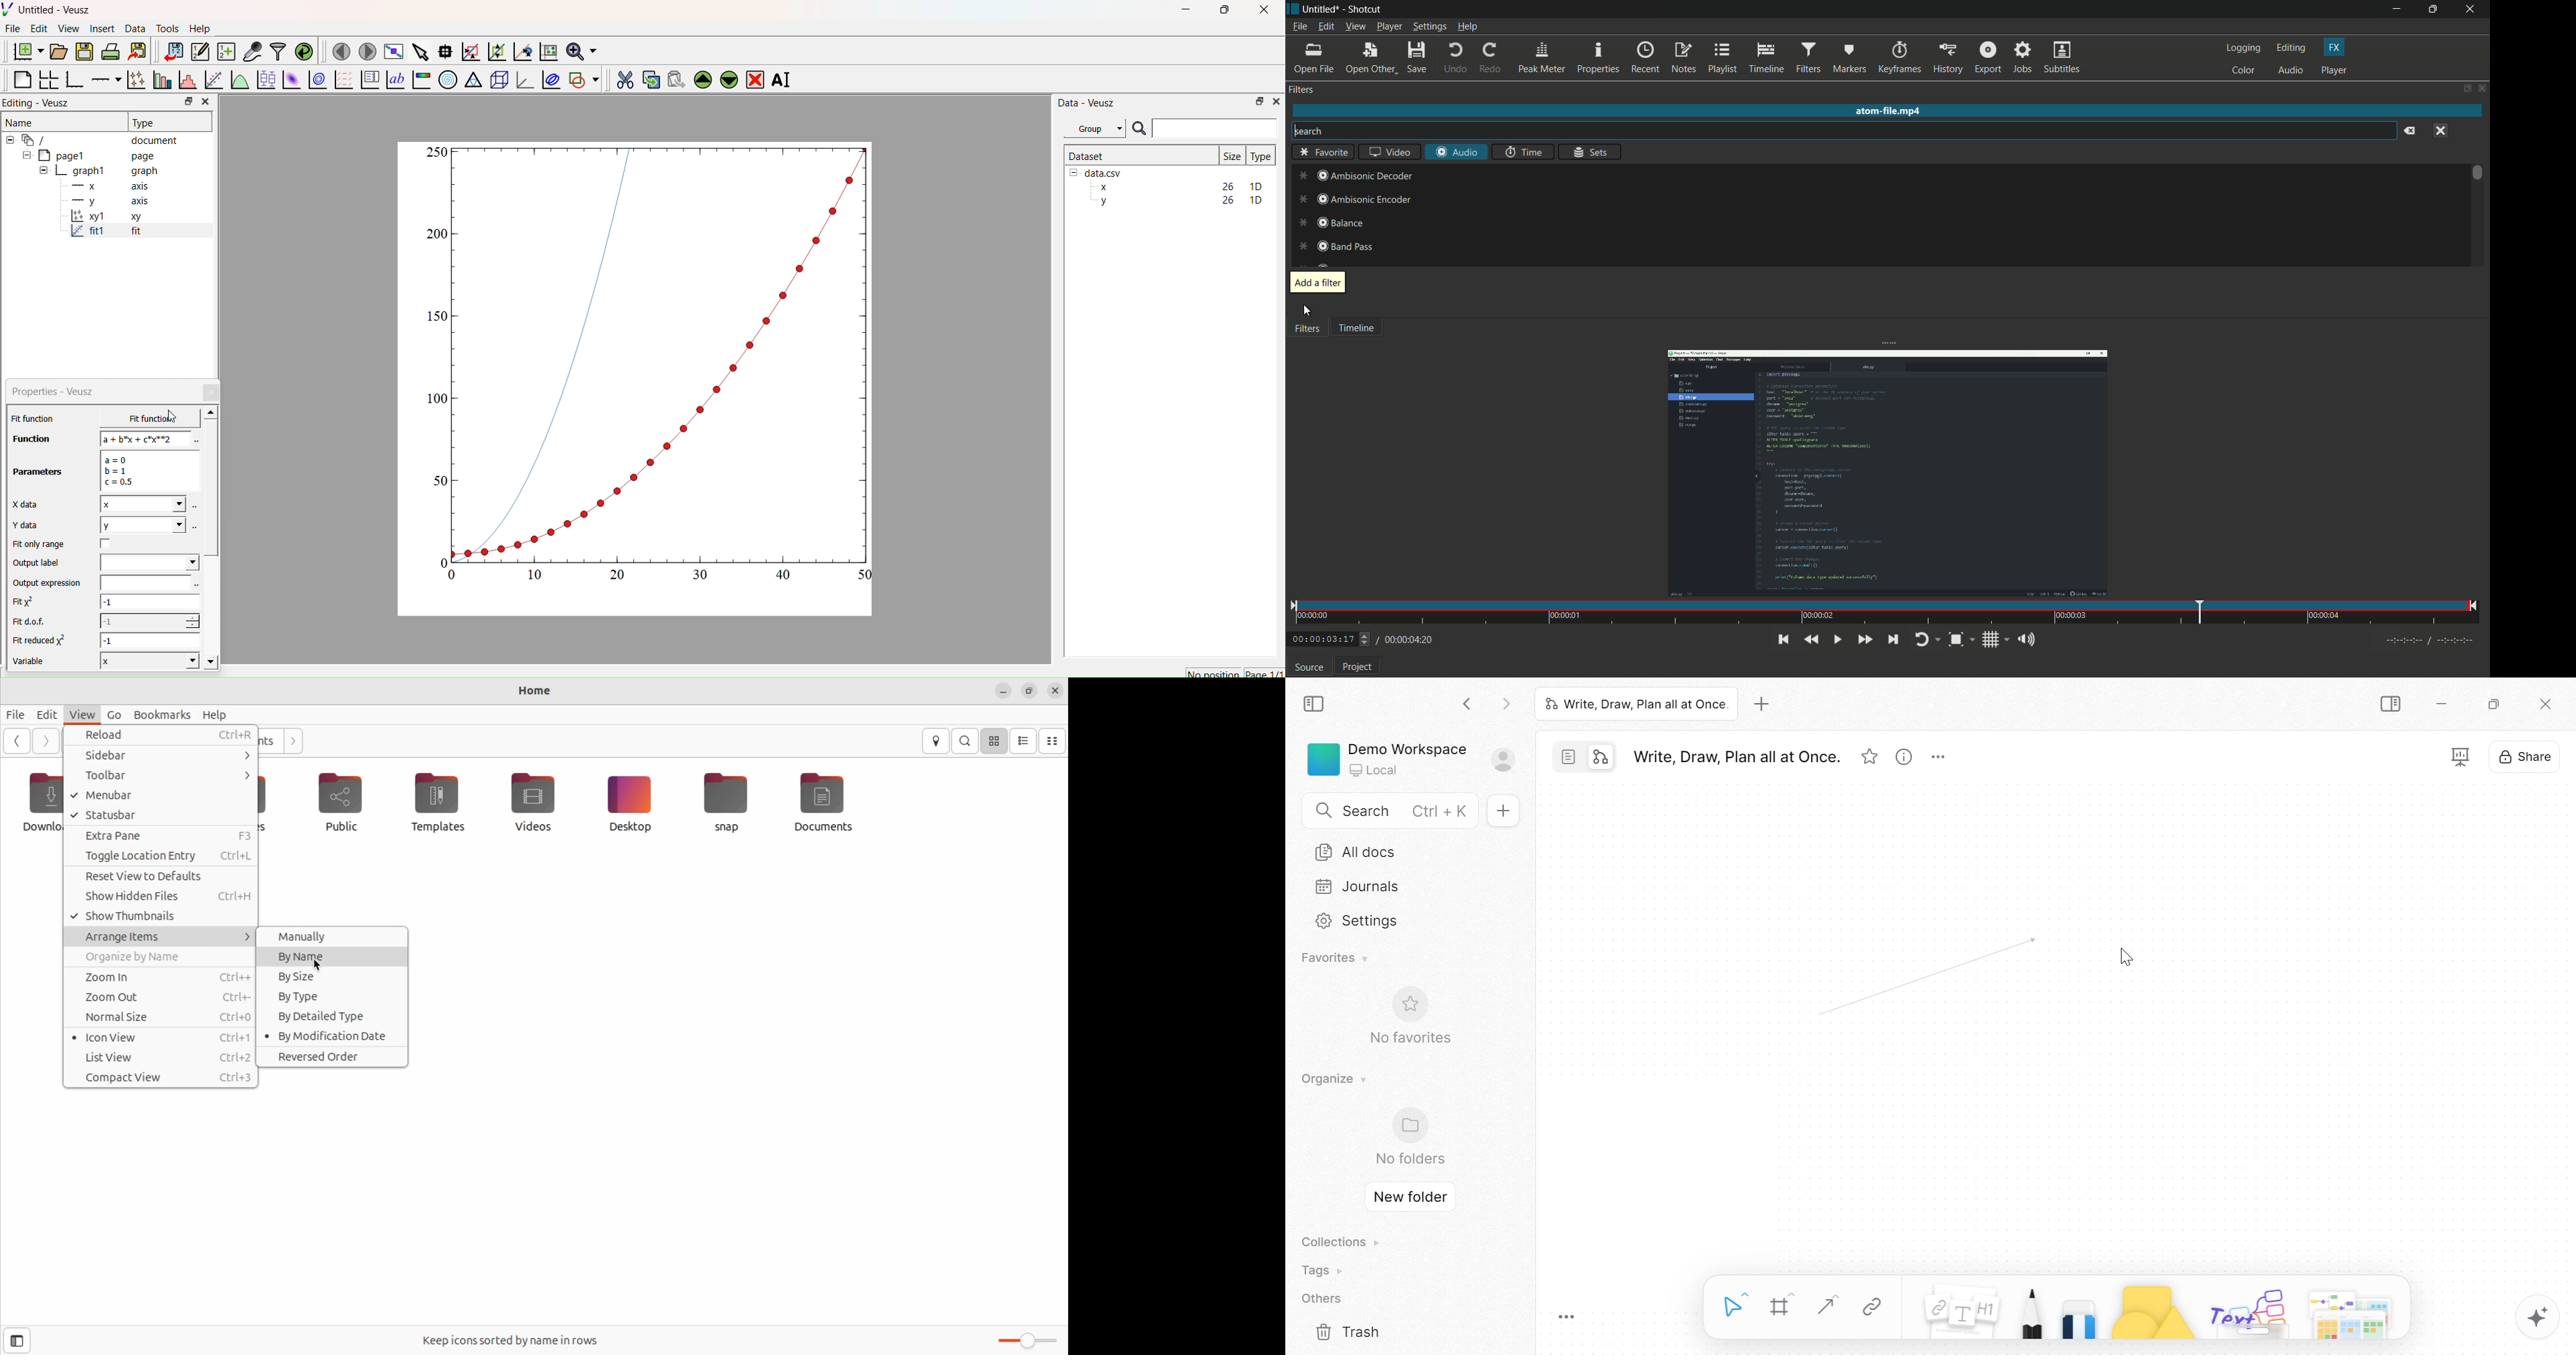 This screenshot has height=1372, width=2576. I want to click on Favorite icon, so click(1413, 1004).